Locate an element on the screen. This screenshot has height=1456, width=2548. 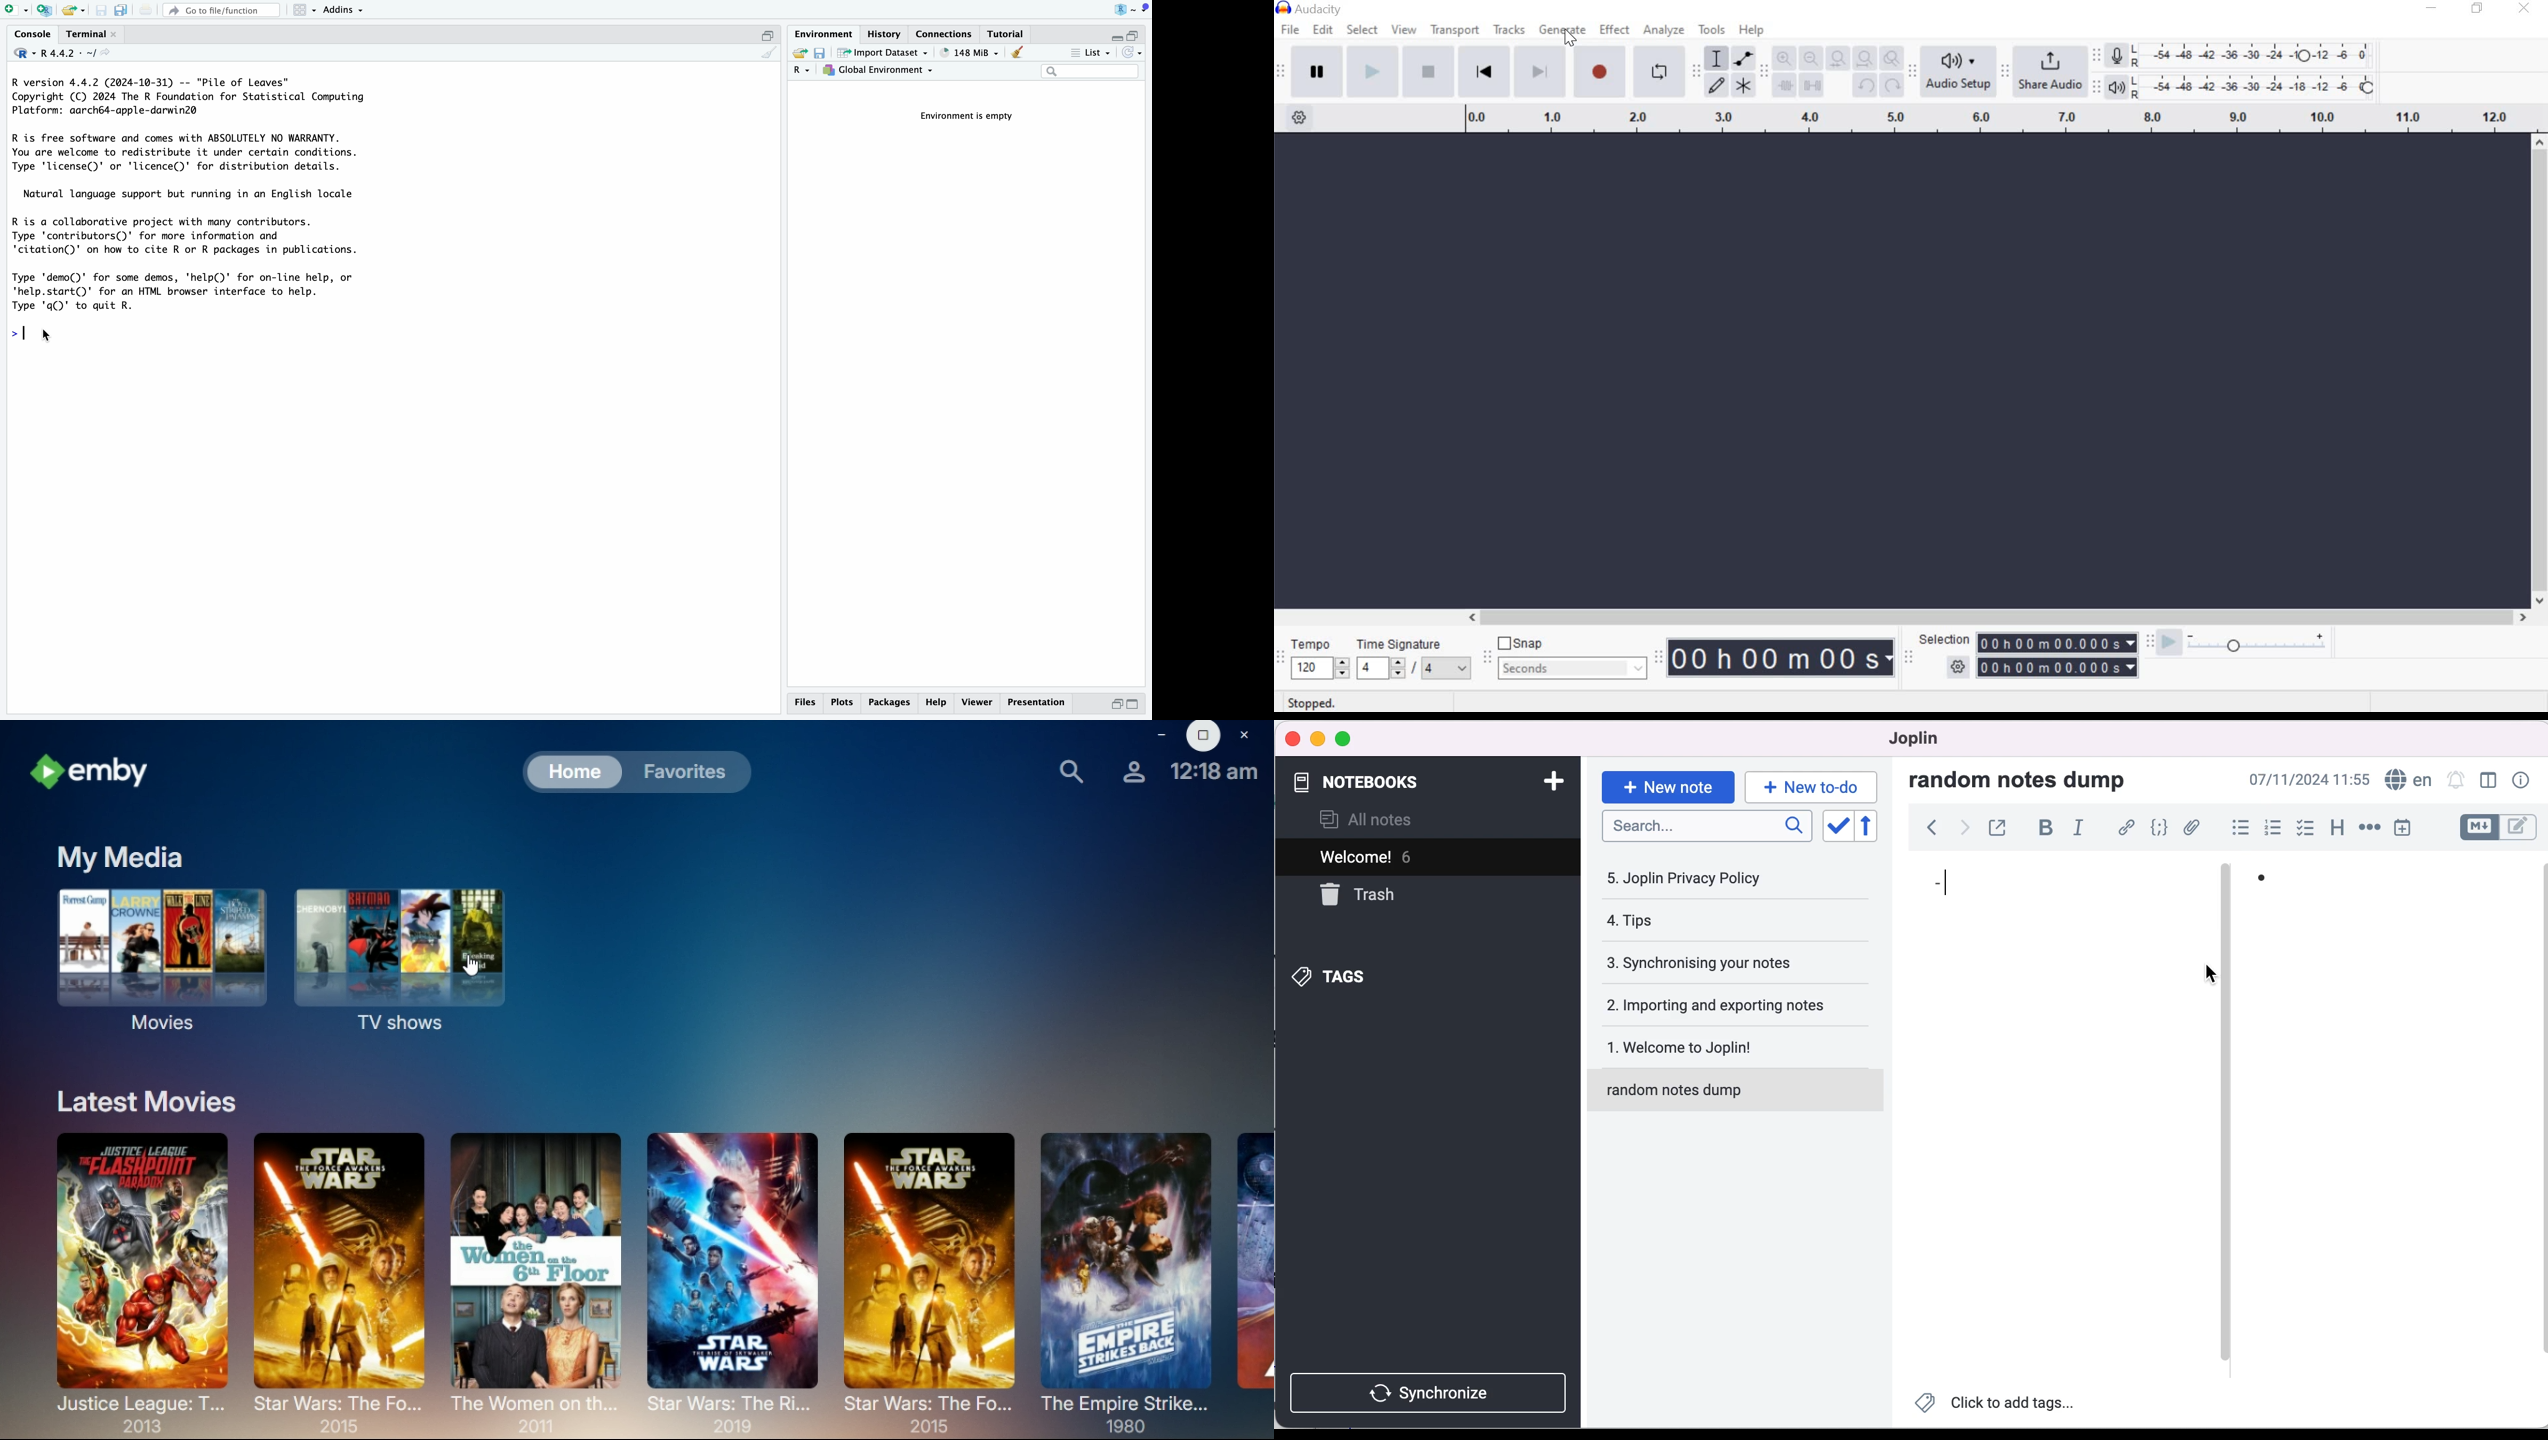
addins is located at coordinates (344, 9).